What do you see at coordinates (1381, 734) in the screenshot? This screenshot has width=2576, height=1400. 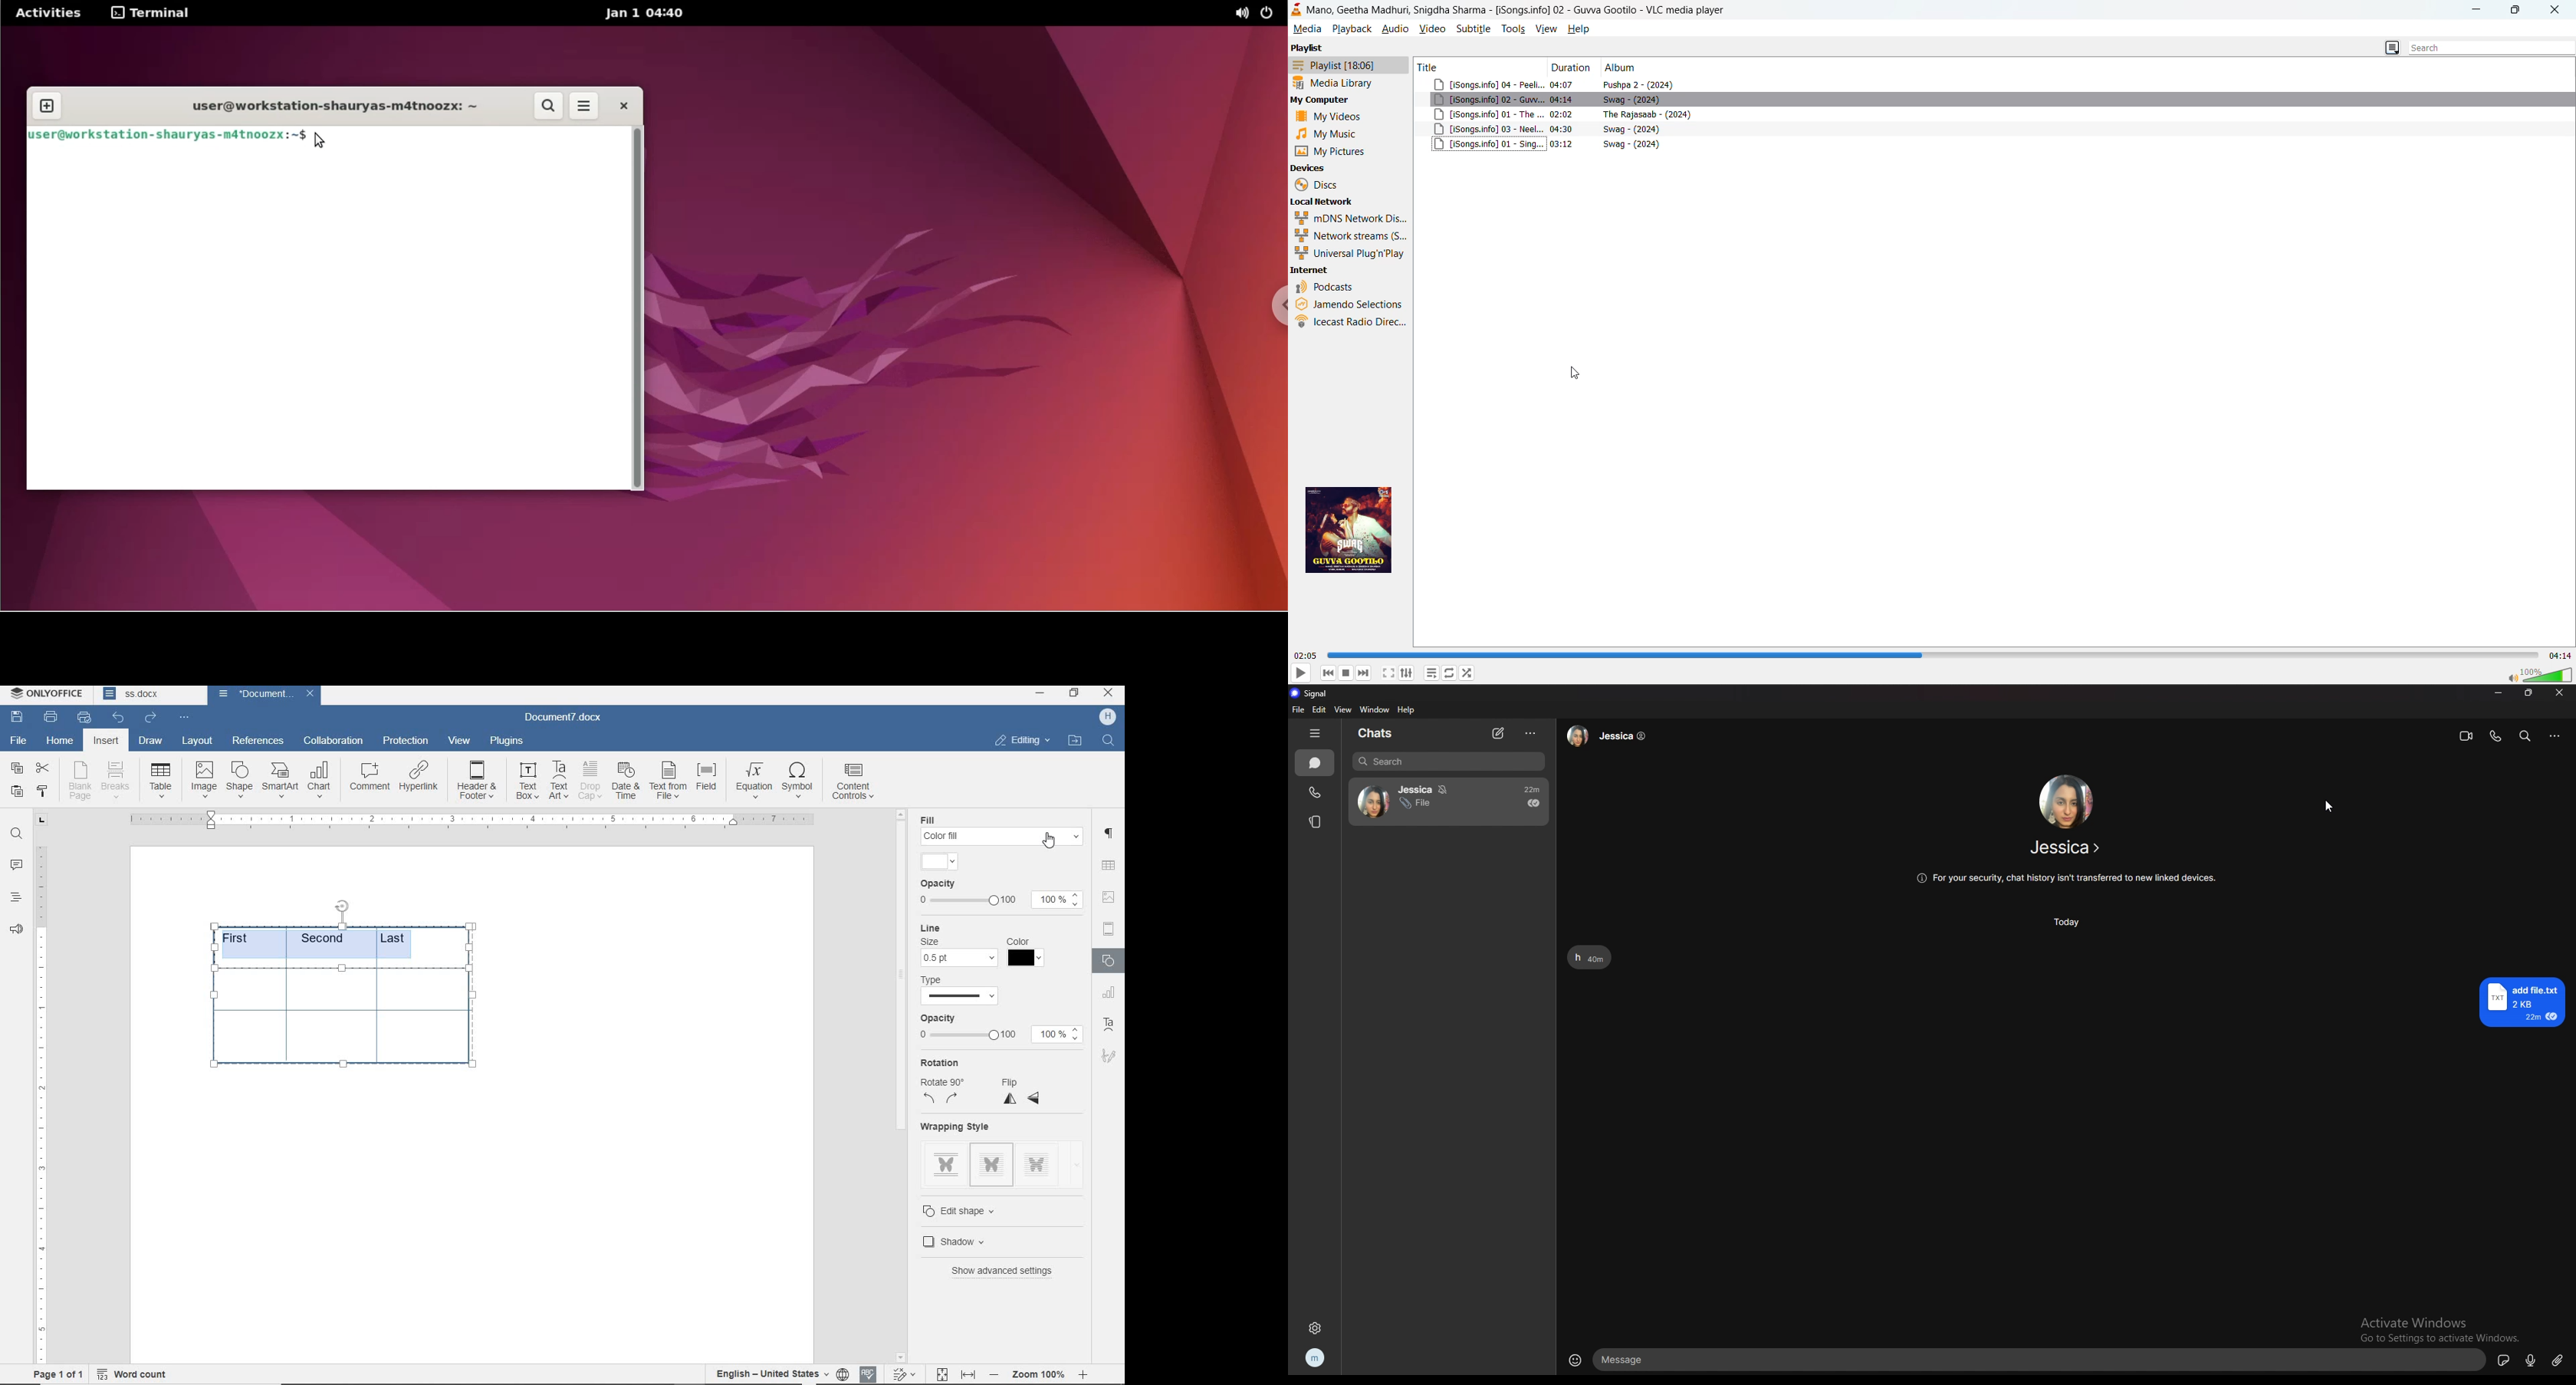 I see `chats` at bounding box center [1381, 734].